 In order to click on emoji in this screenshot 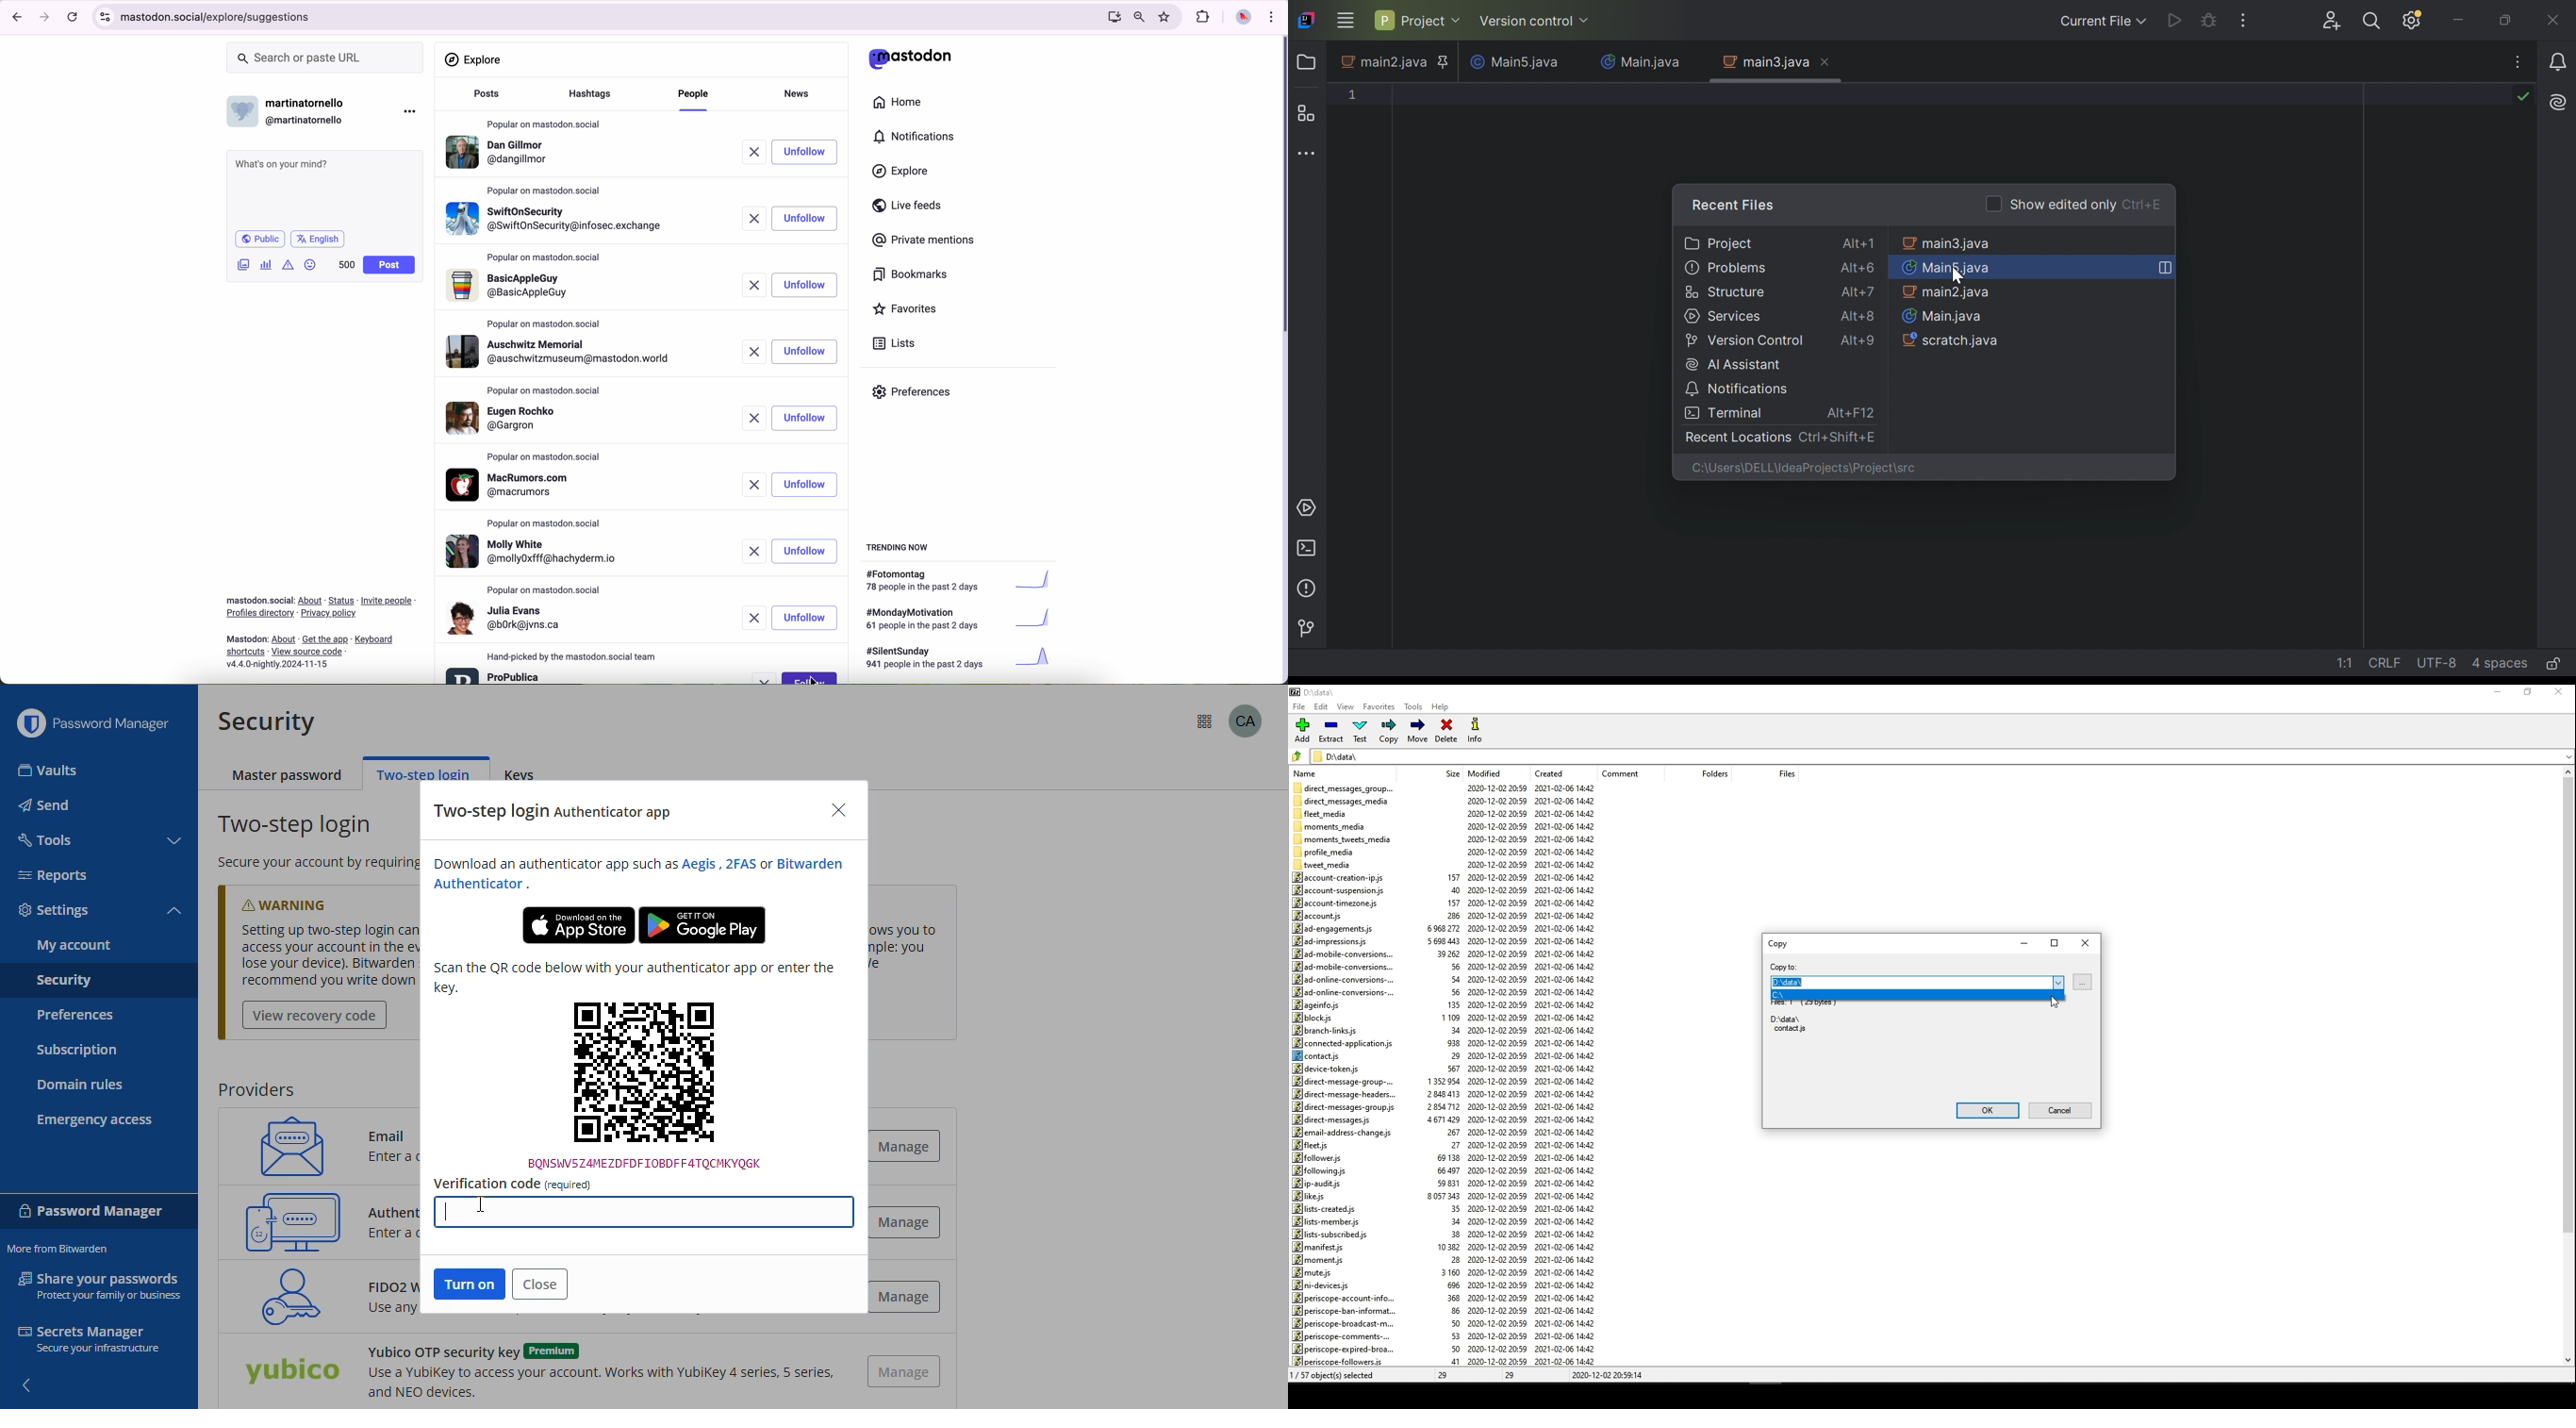, I will do `click(310, 265)`.